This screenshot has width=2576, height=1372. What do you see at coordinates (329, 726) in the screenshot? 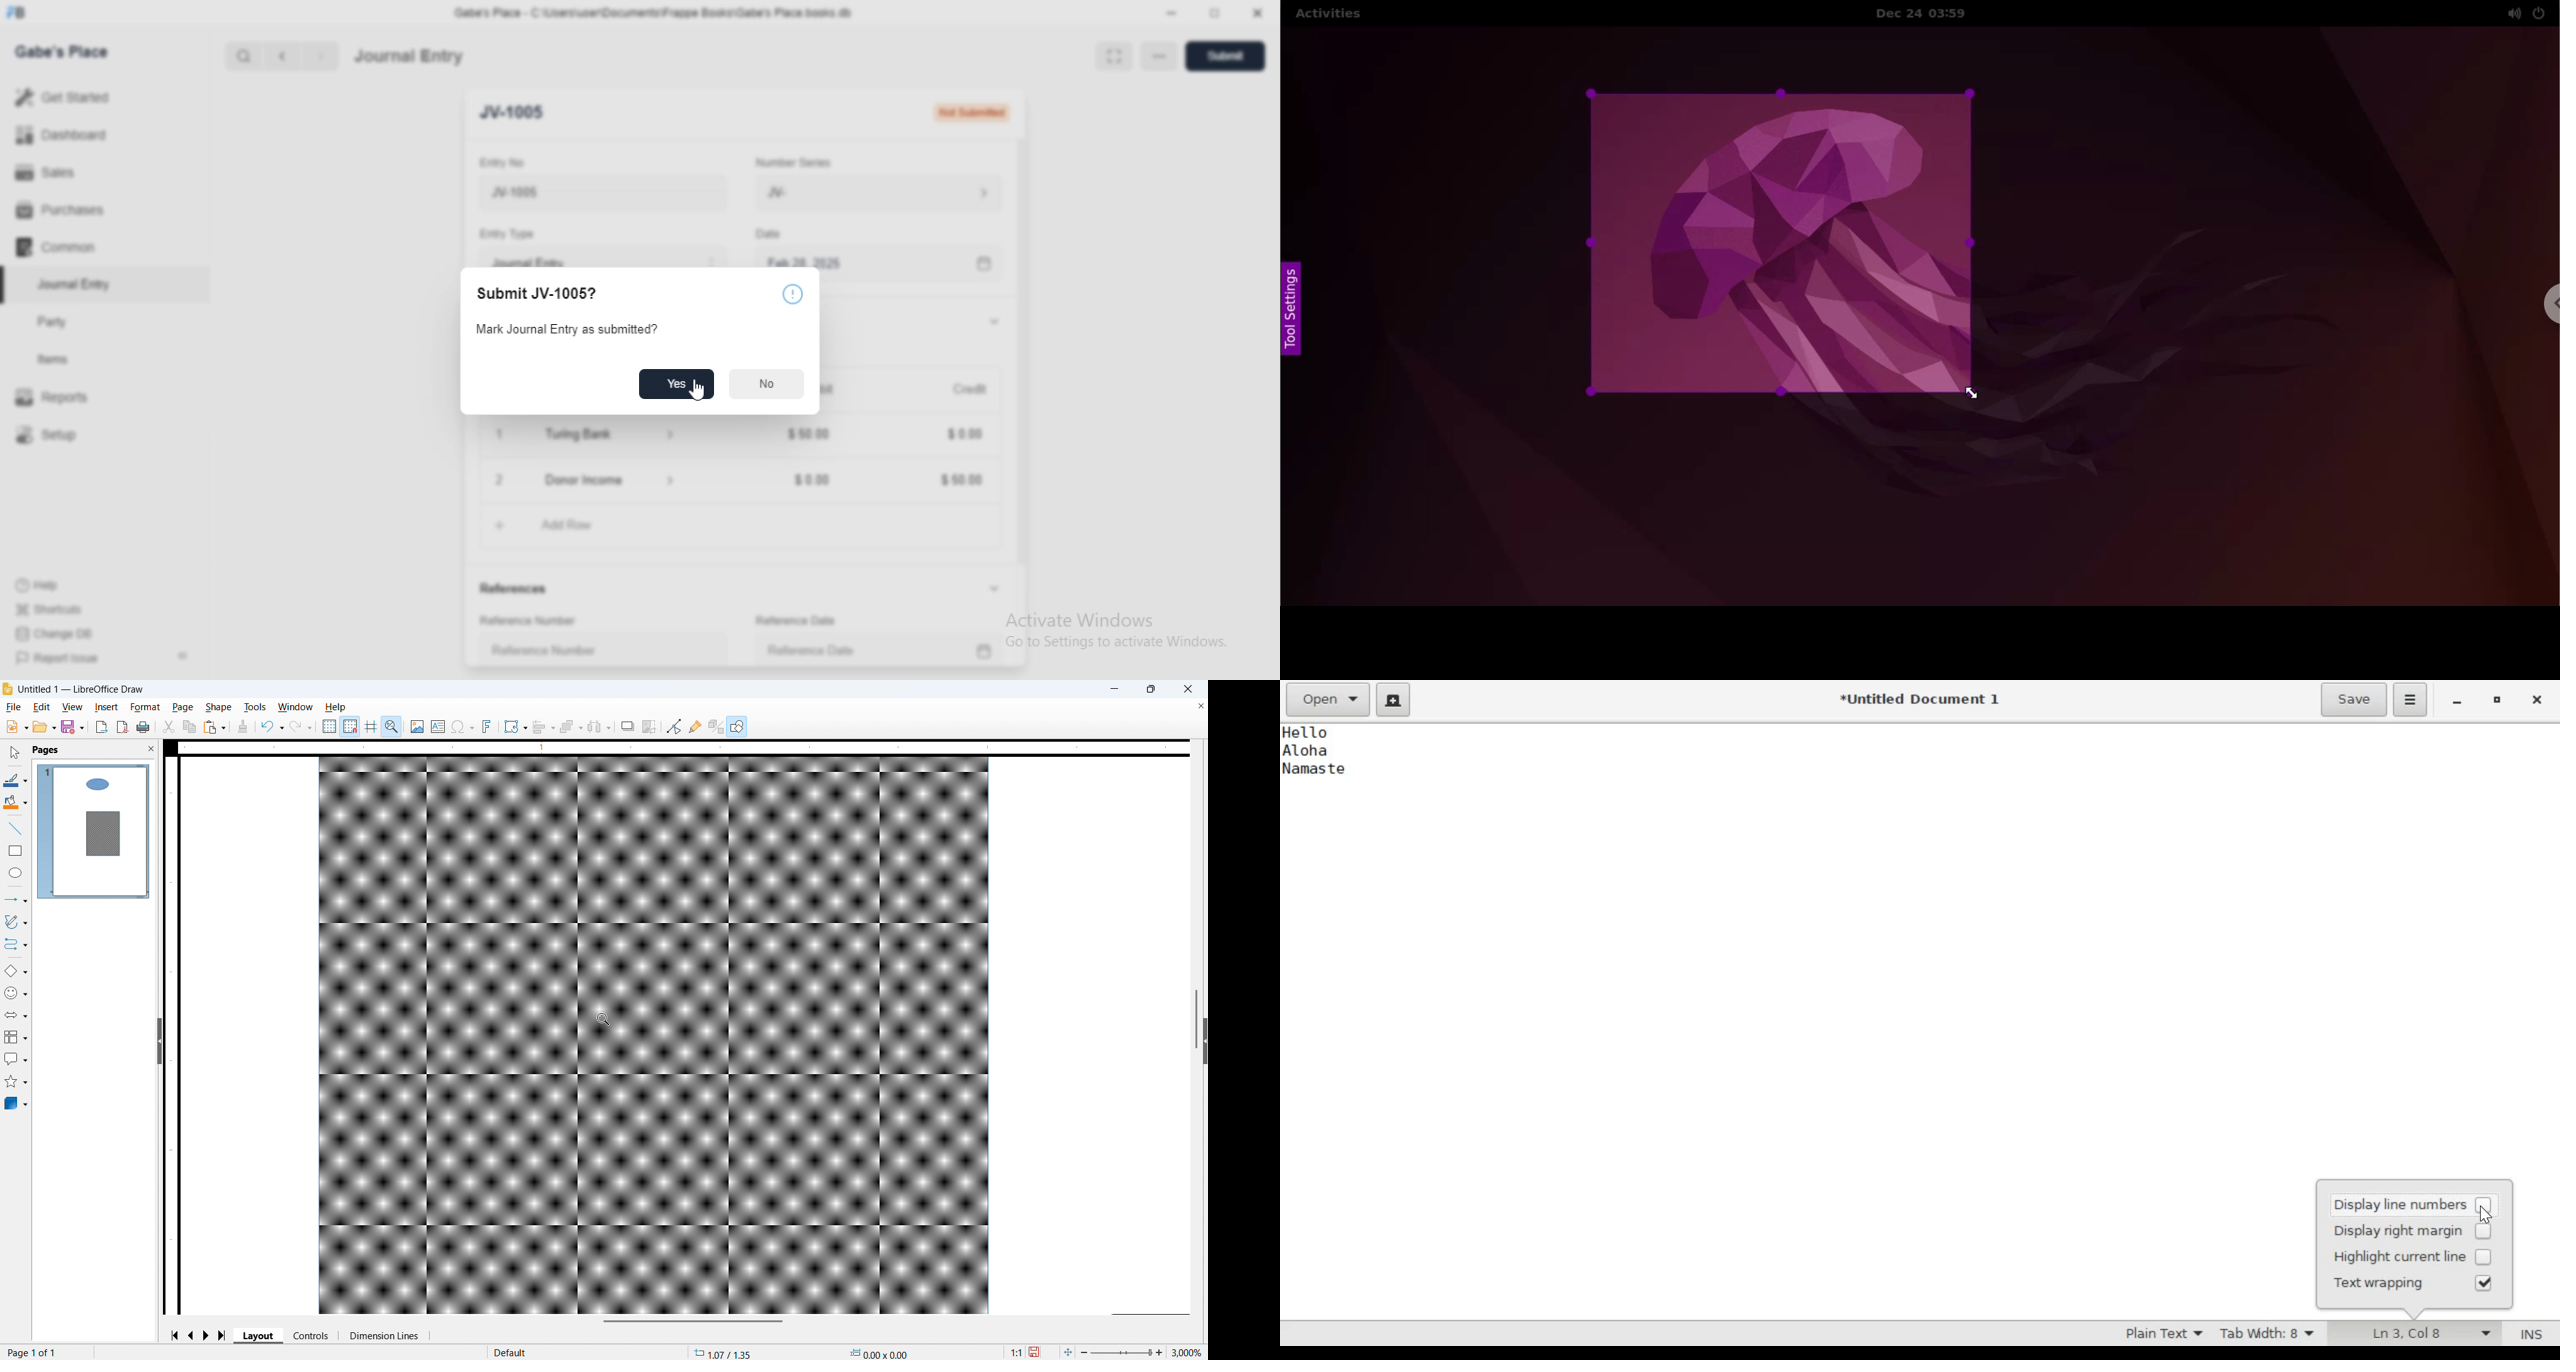
I see `Show grids ` at bounding box center [329, 726].